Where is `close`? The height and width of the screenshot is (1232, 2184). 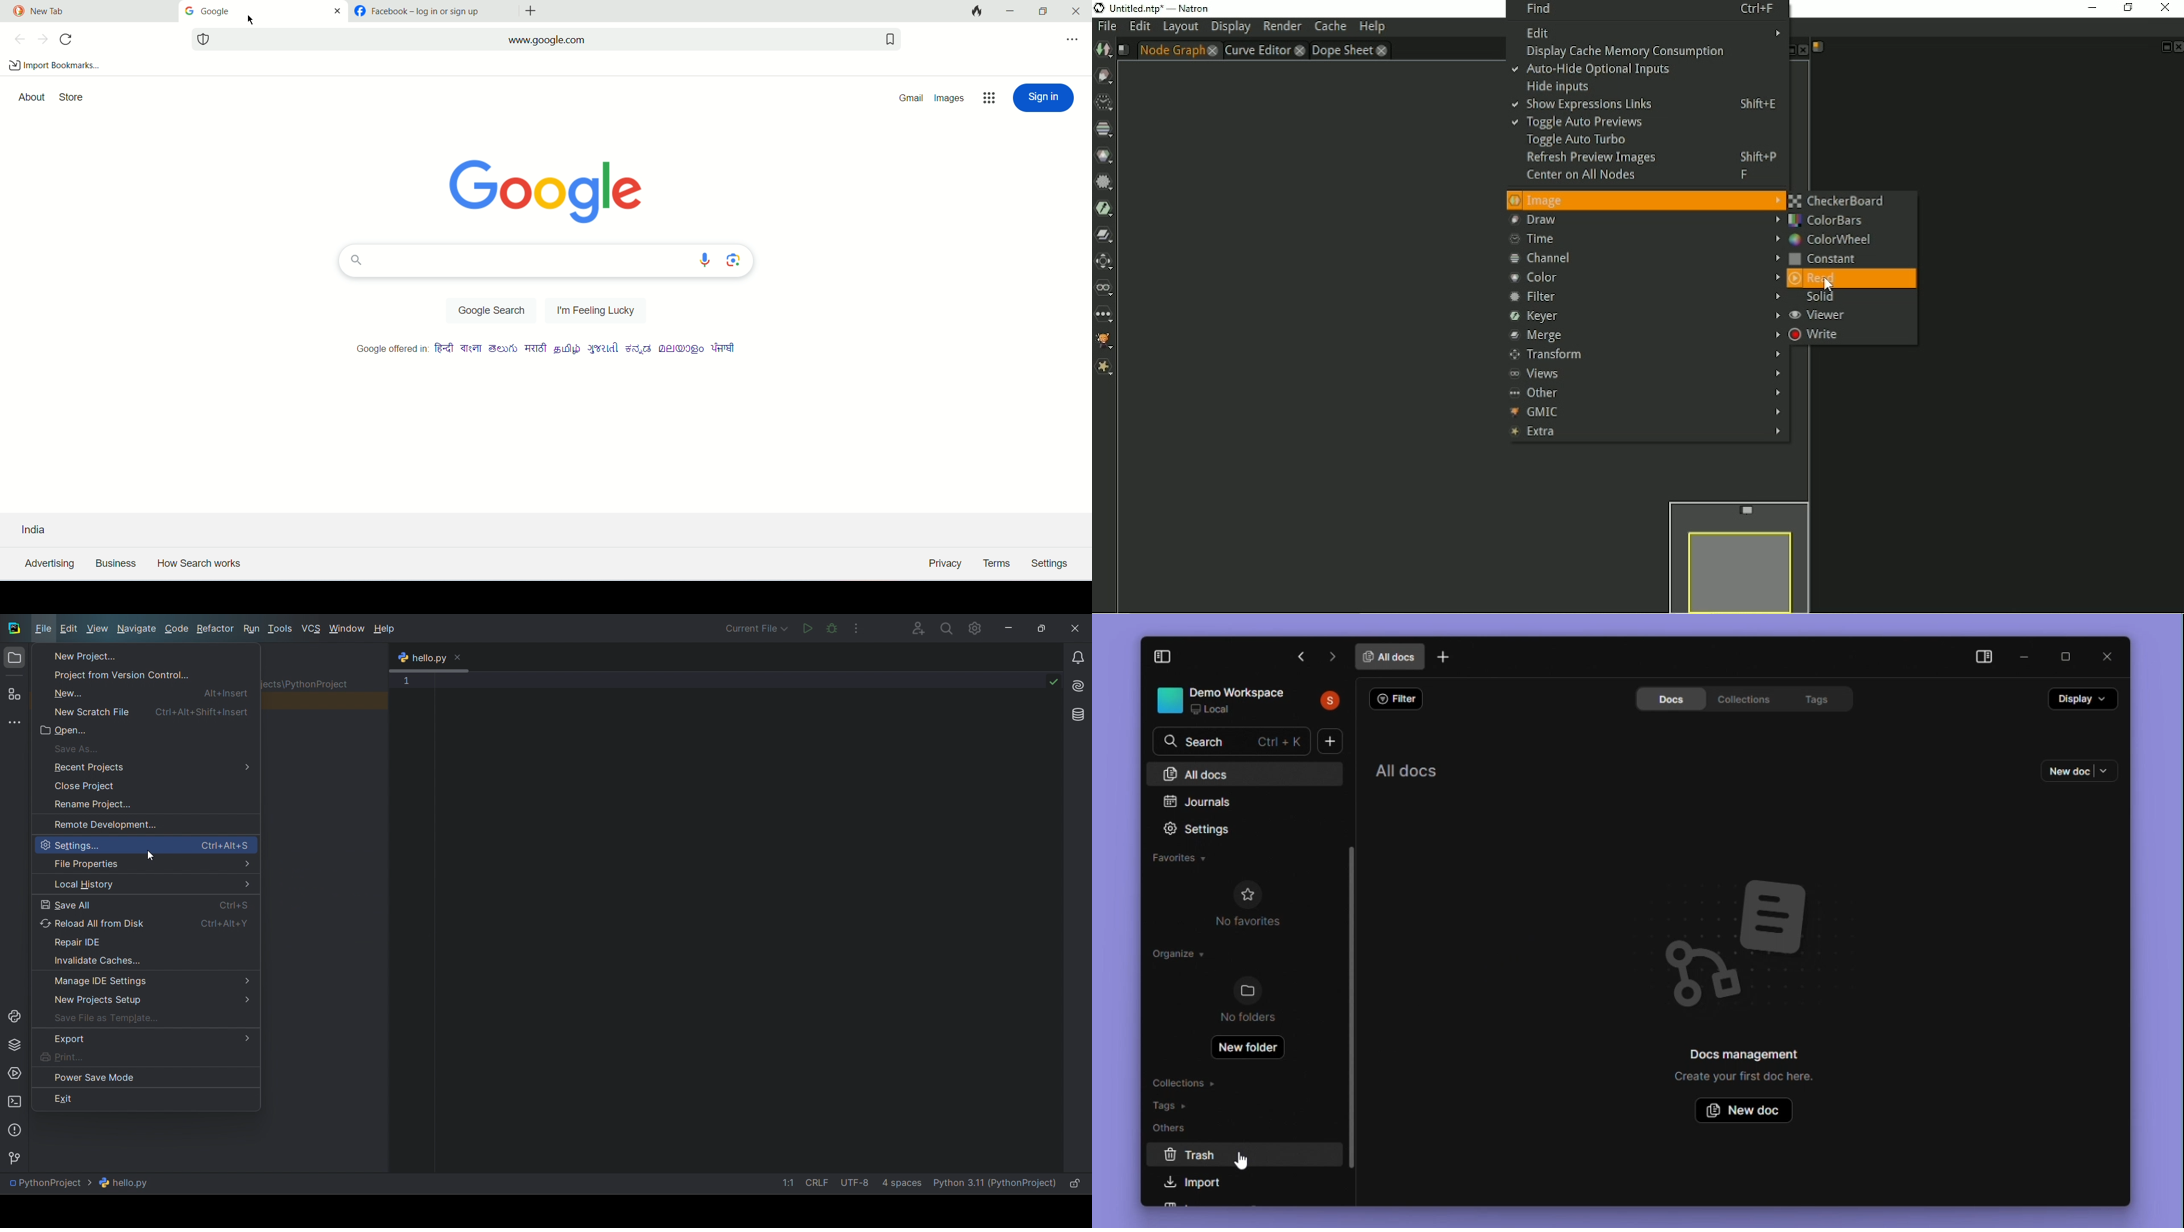 close is located at coordinates (461, 656).